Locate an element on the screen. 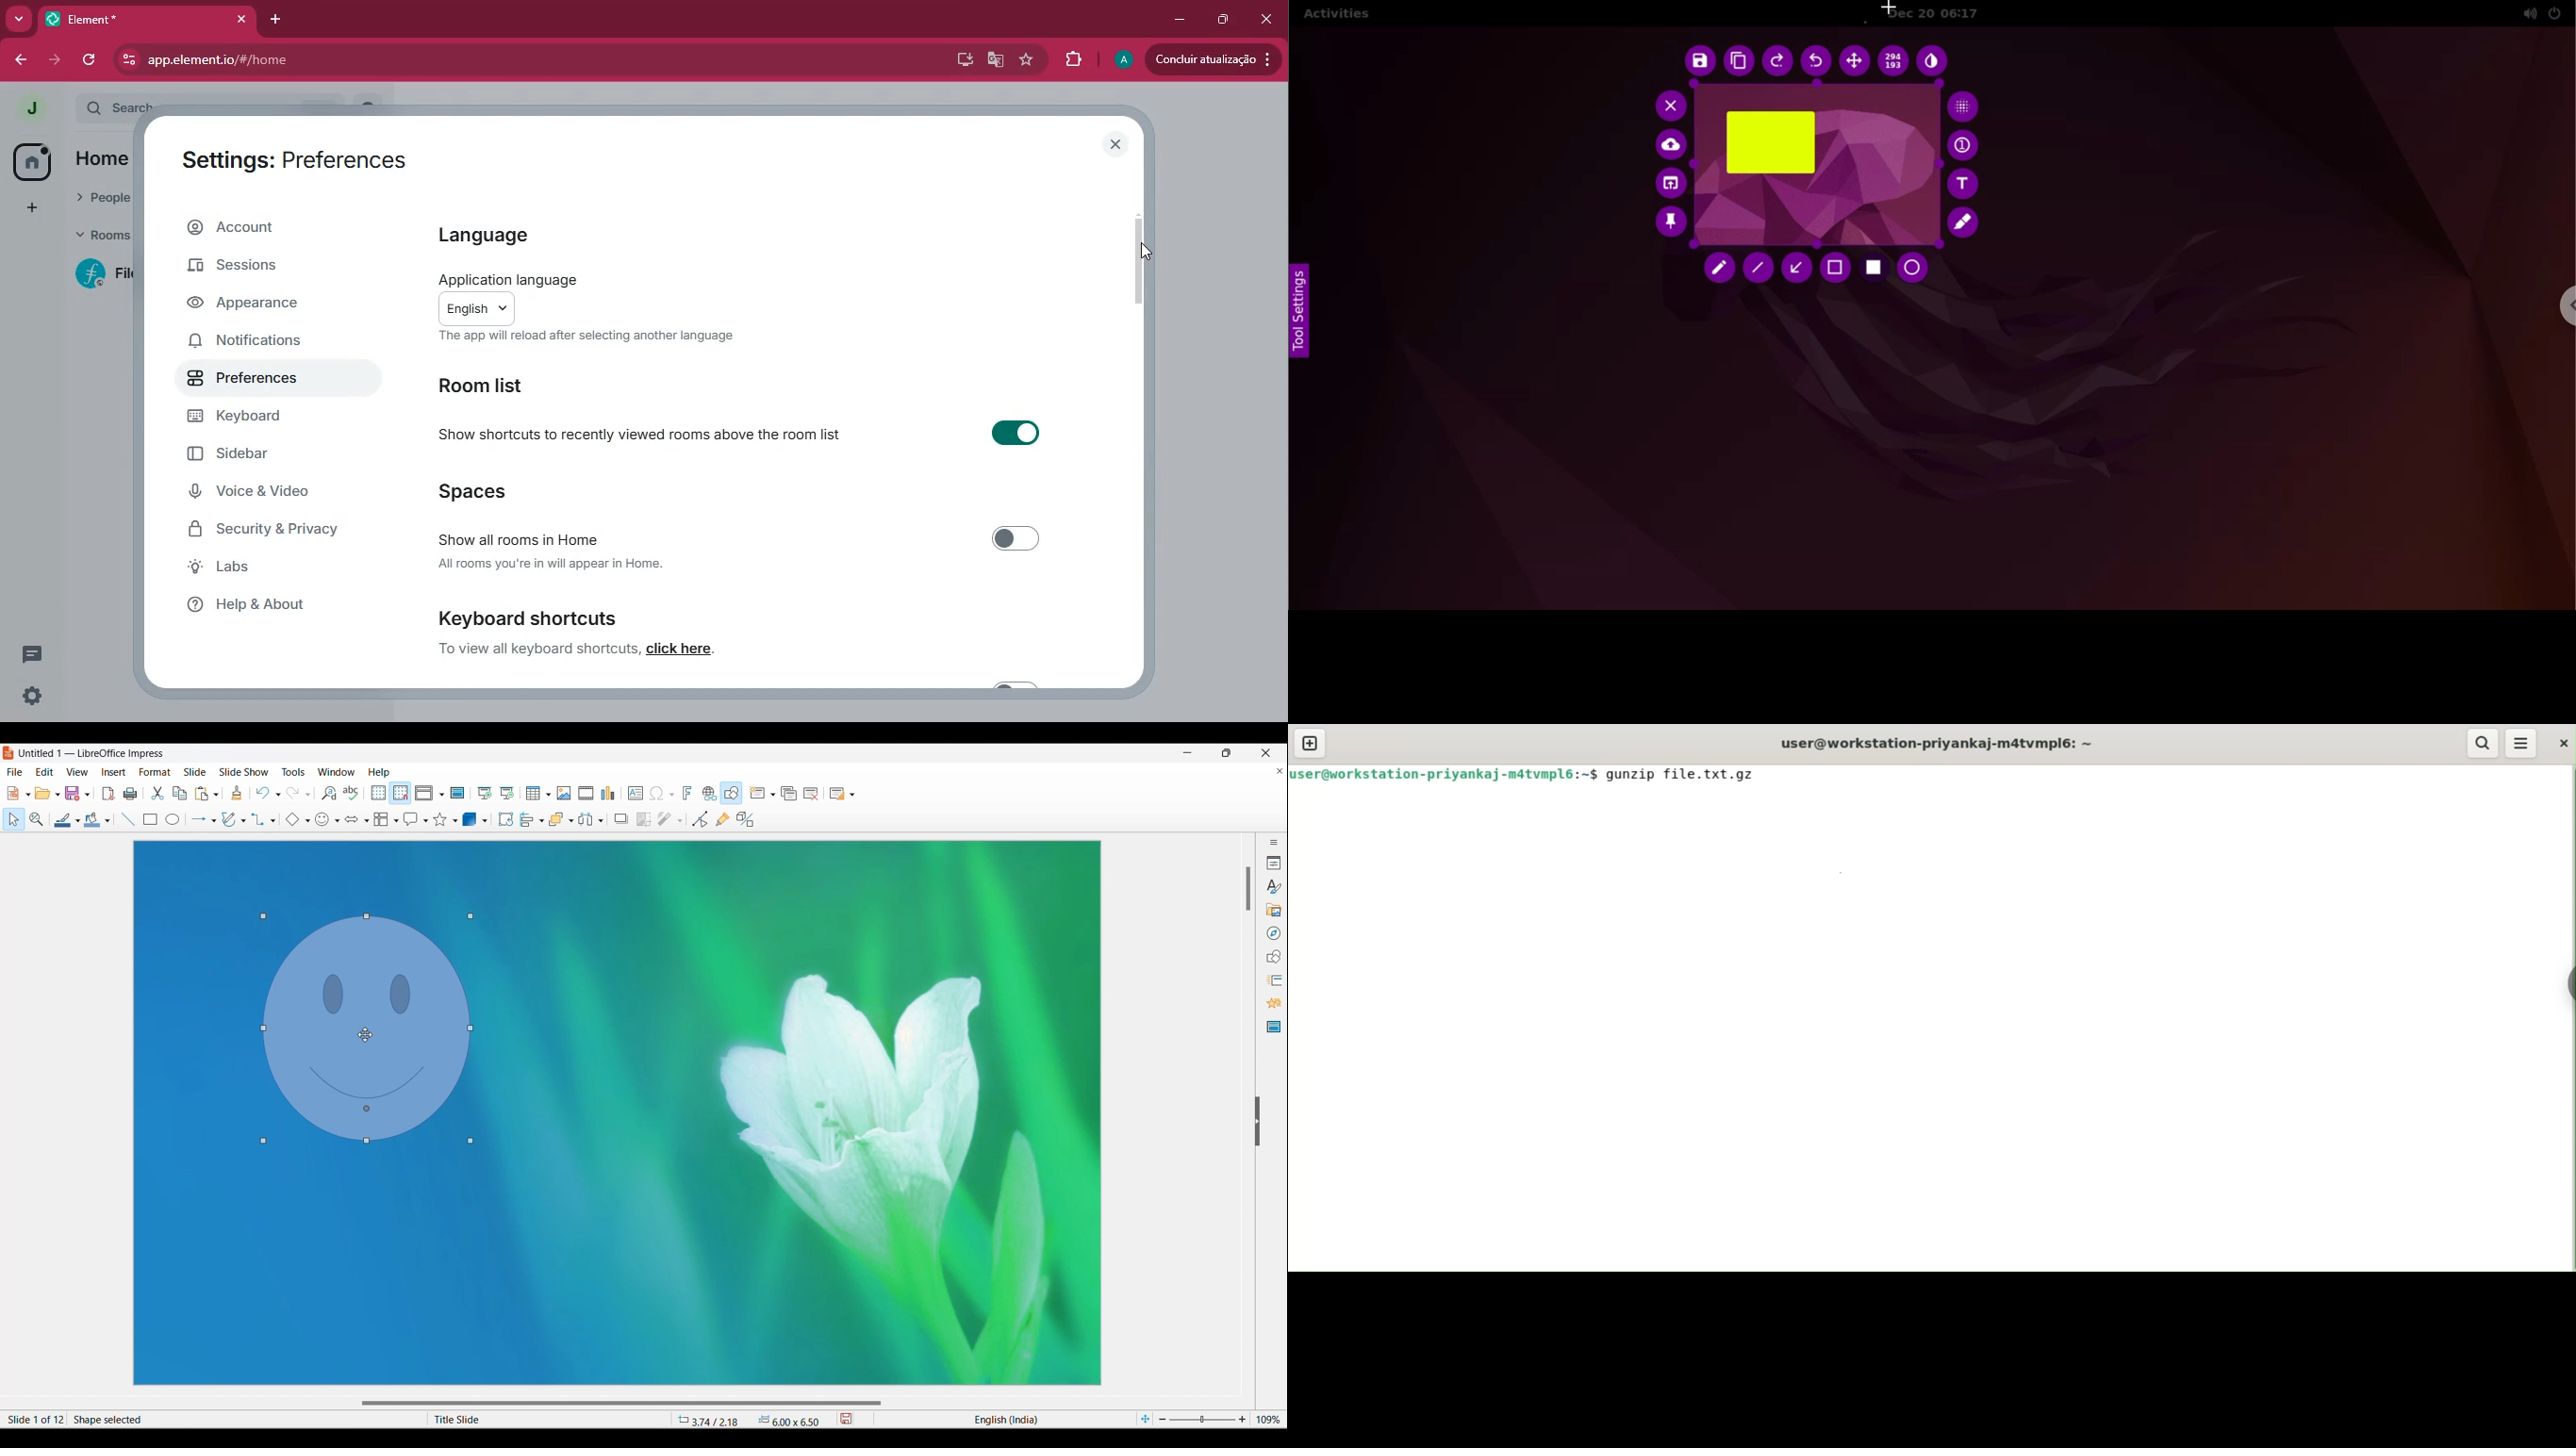 The image size is (2576, 1456). Spell check is located at coordinates (351, 793).